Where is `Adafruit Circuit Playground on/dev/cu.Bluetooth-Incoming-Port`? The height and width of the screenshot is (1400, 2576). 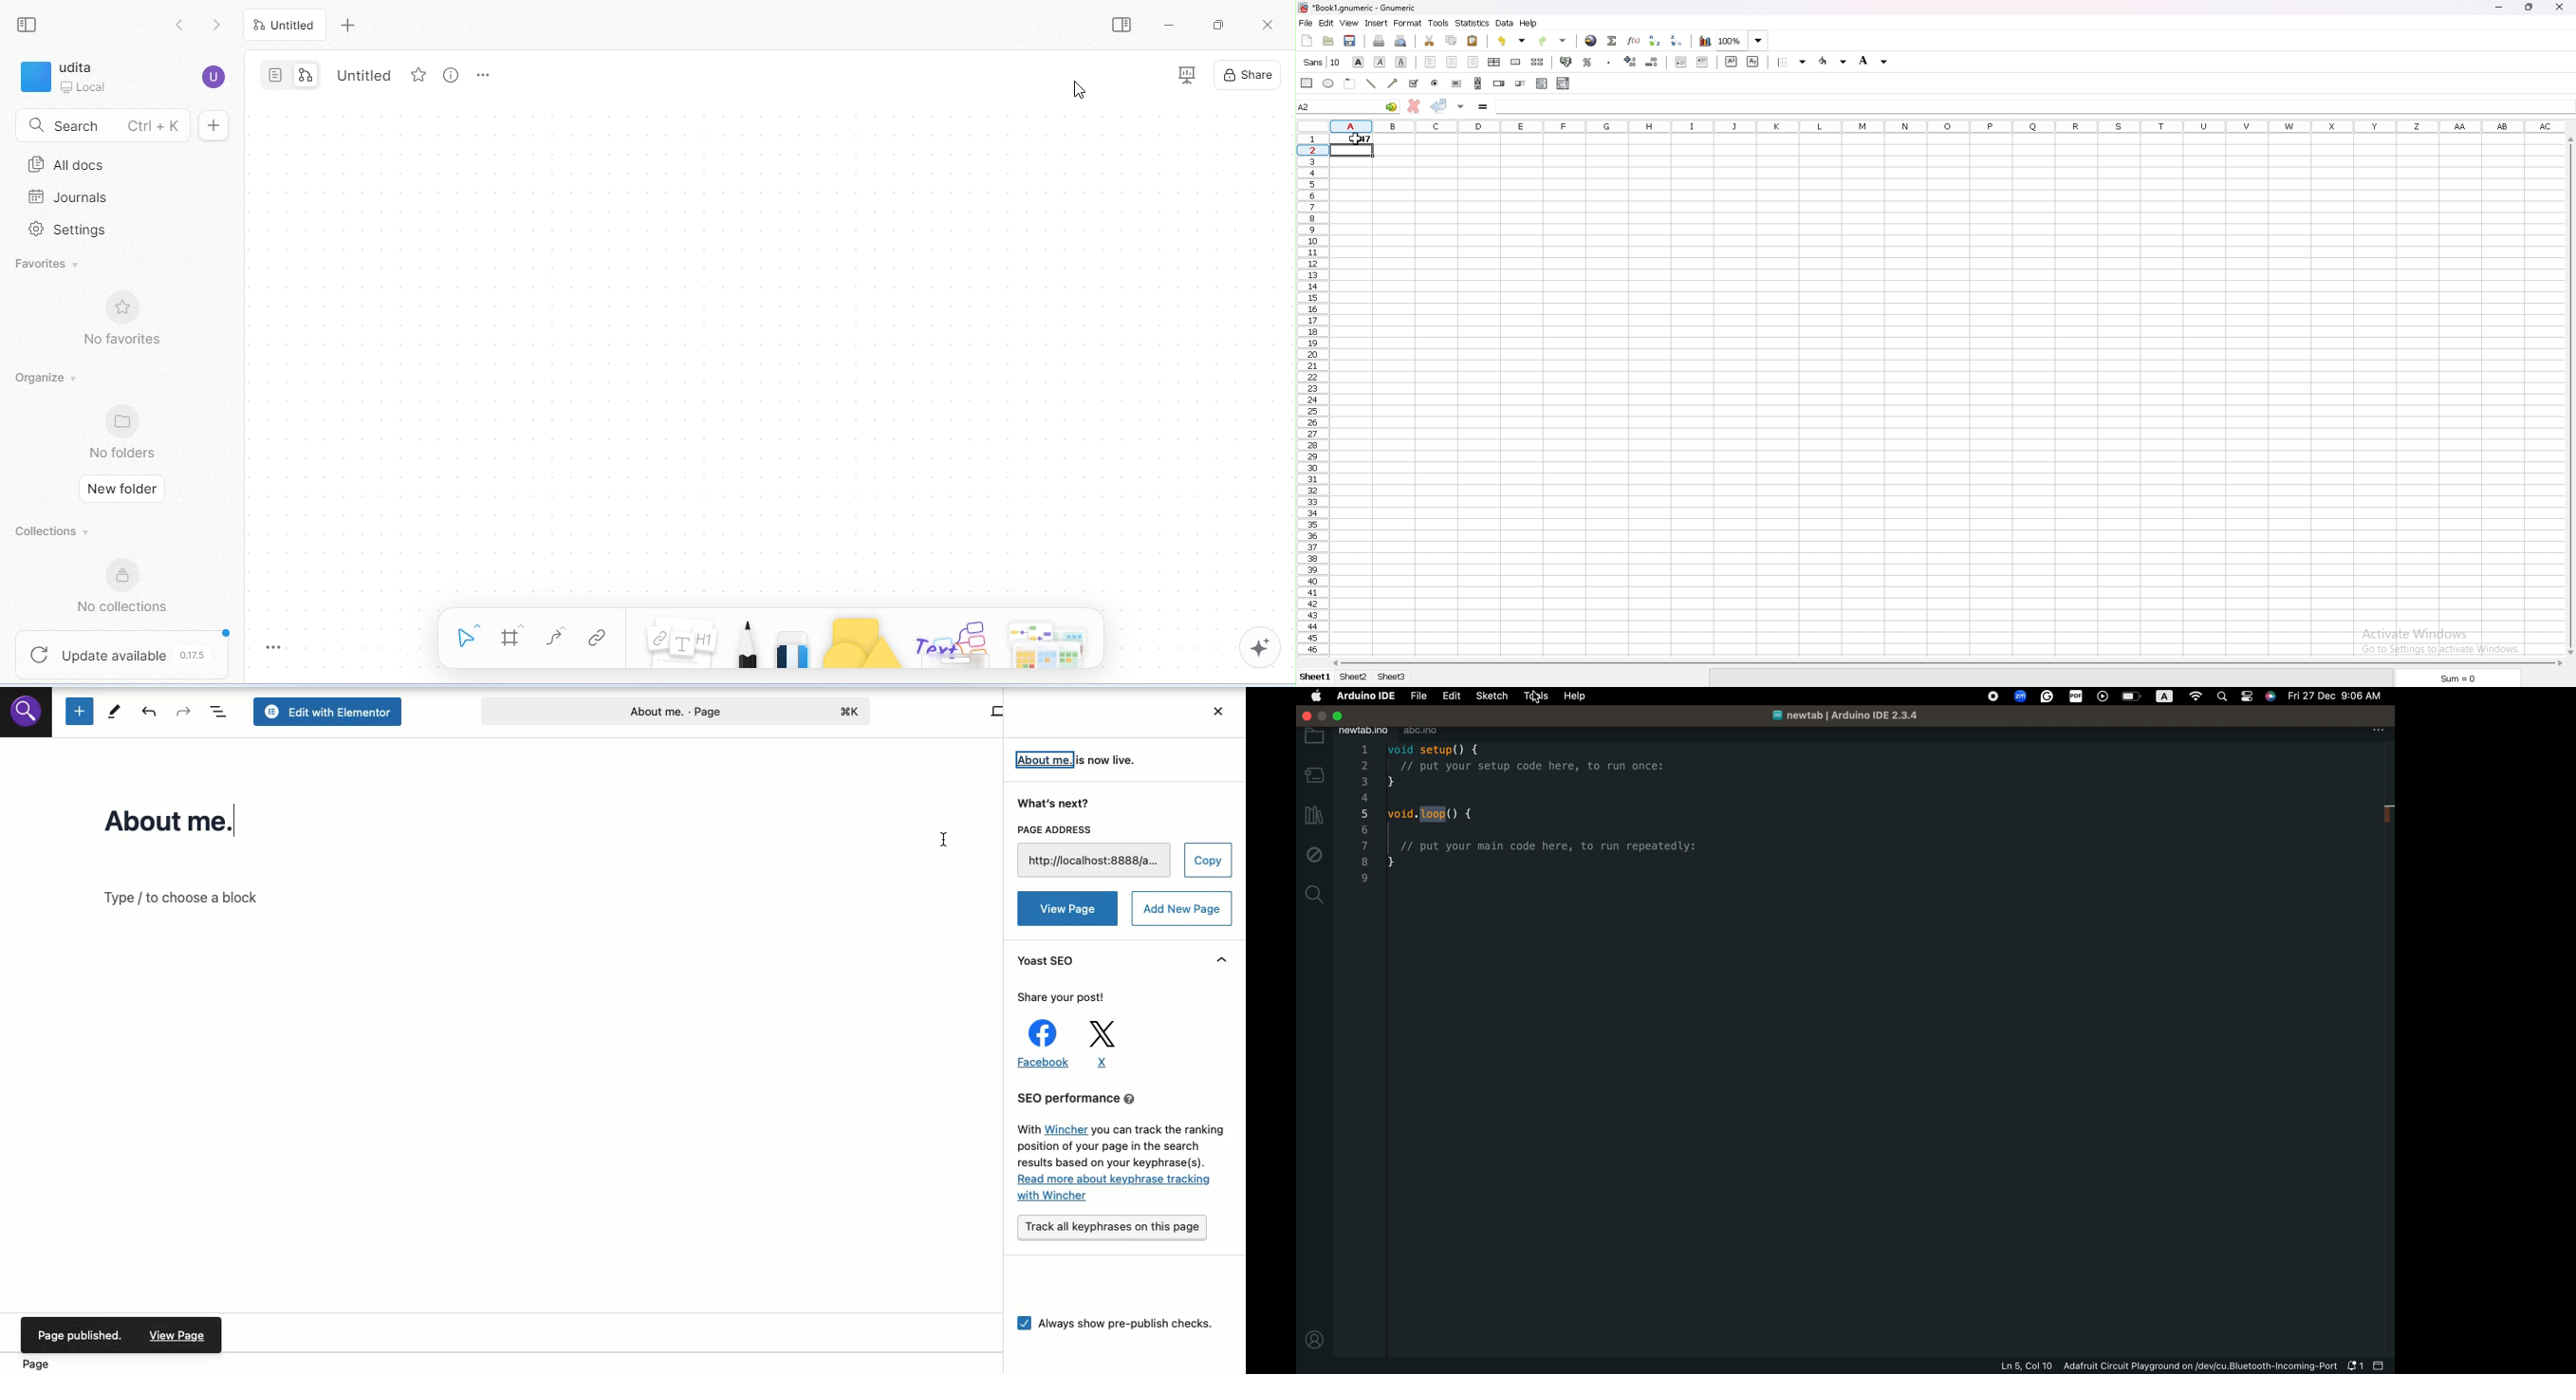 Adafruit Circuit Playground on/dev/cu.Bluetooth-Incoming-Port is located at coordinates (2202, 1366).